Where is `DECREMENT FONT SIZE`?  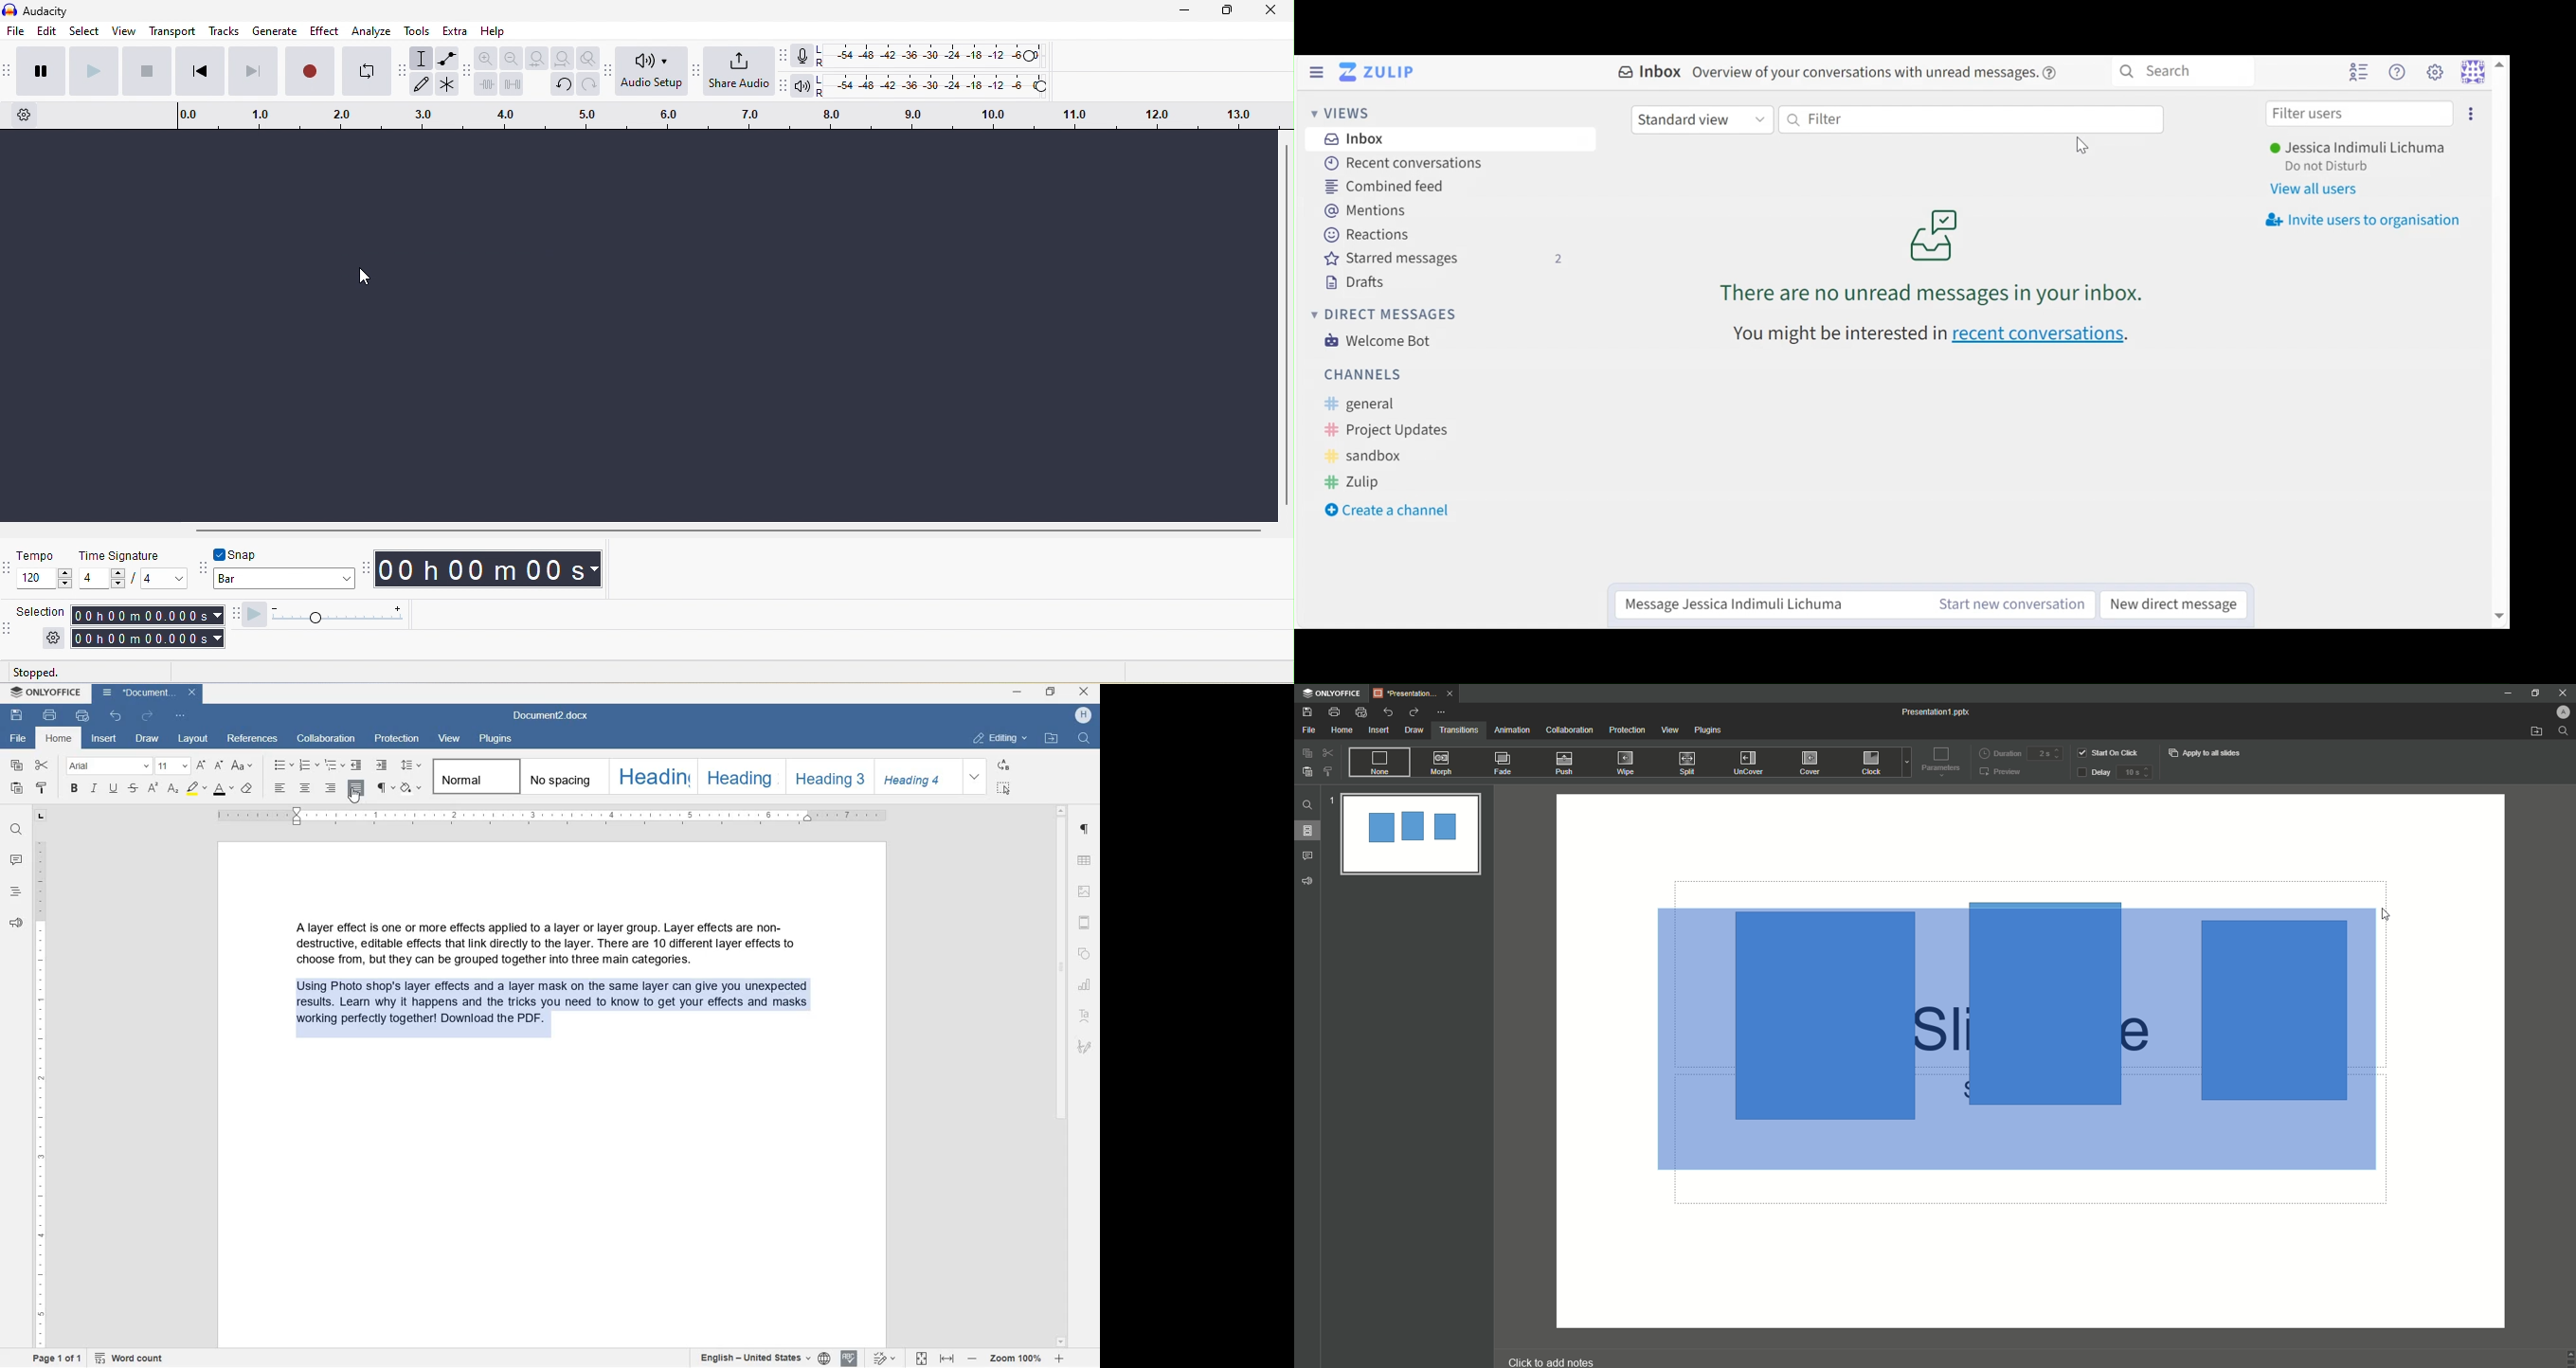 DECREMENT FONT SIZE is located at coordinates (219, 765).